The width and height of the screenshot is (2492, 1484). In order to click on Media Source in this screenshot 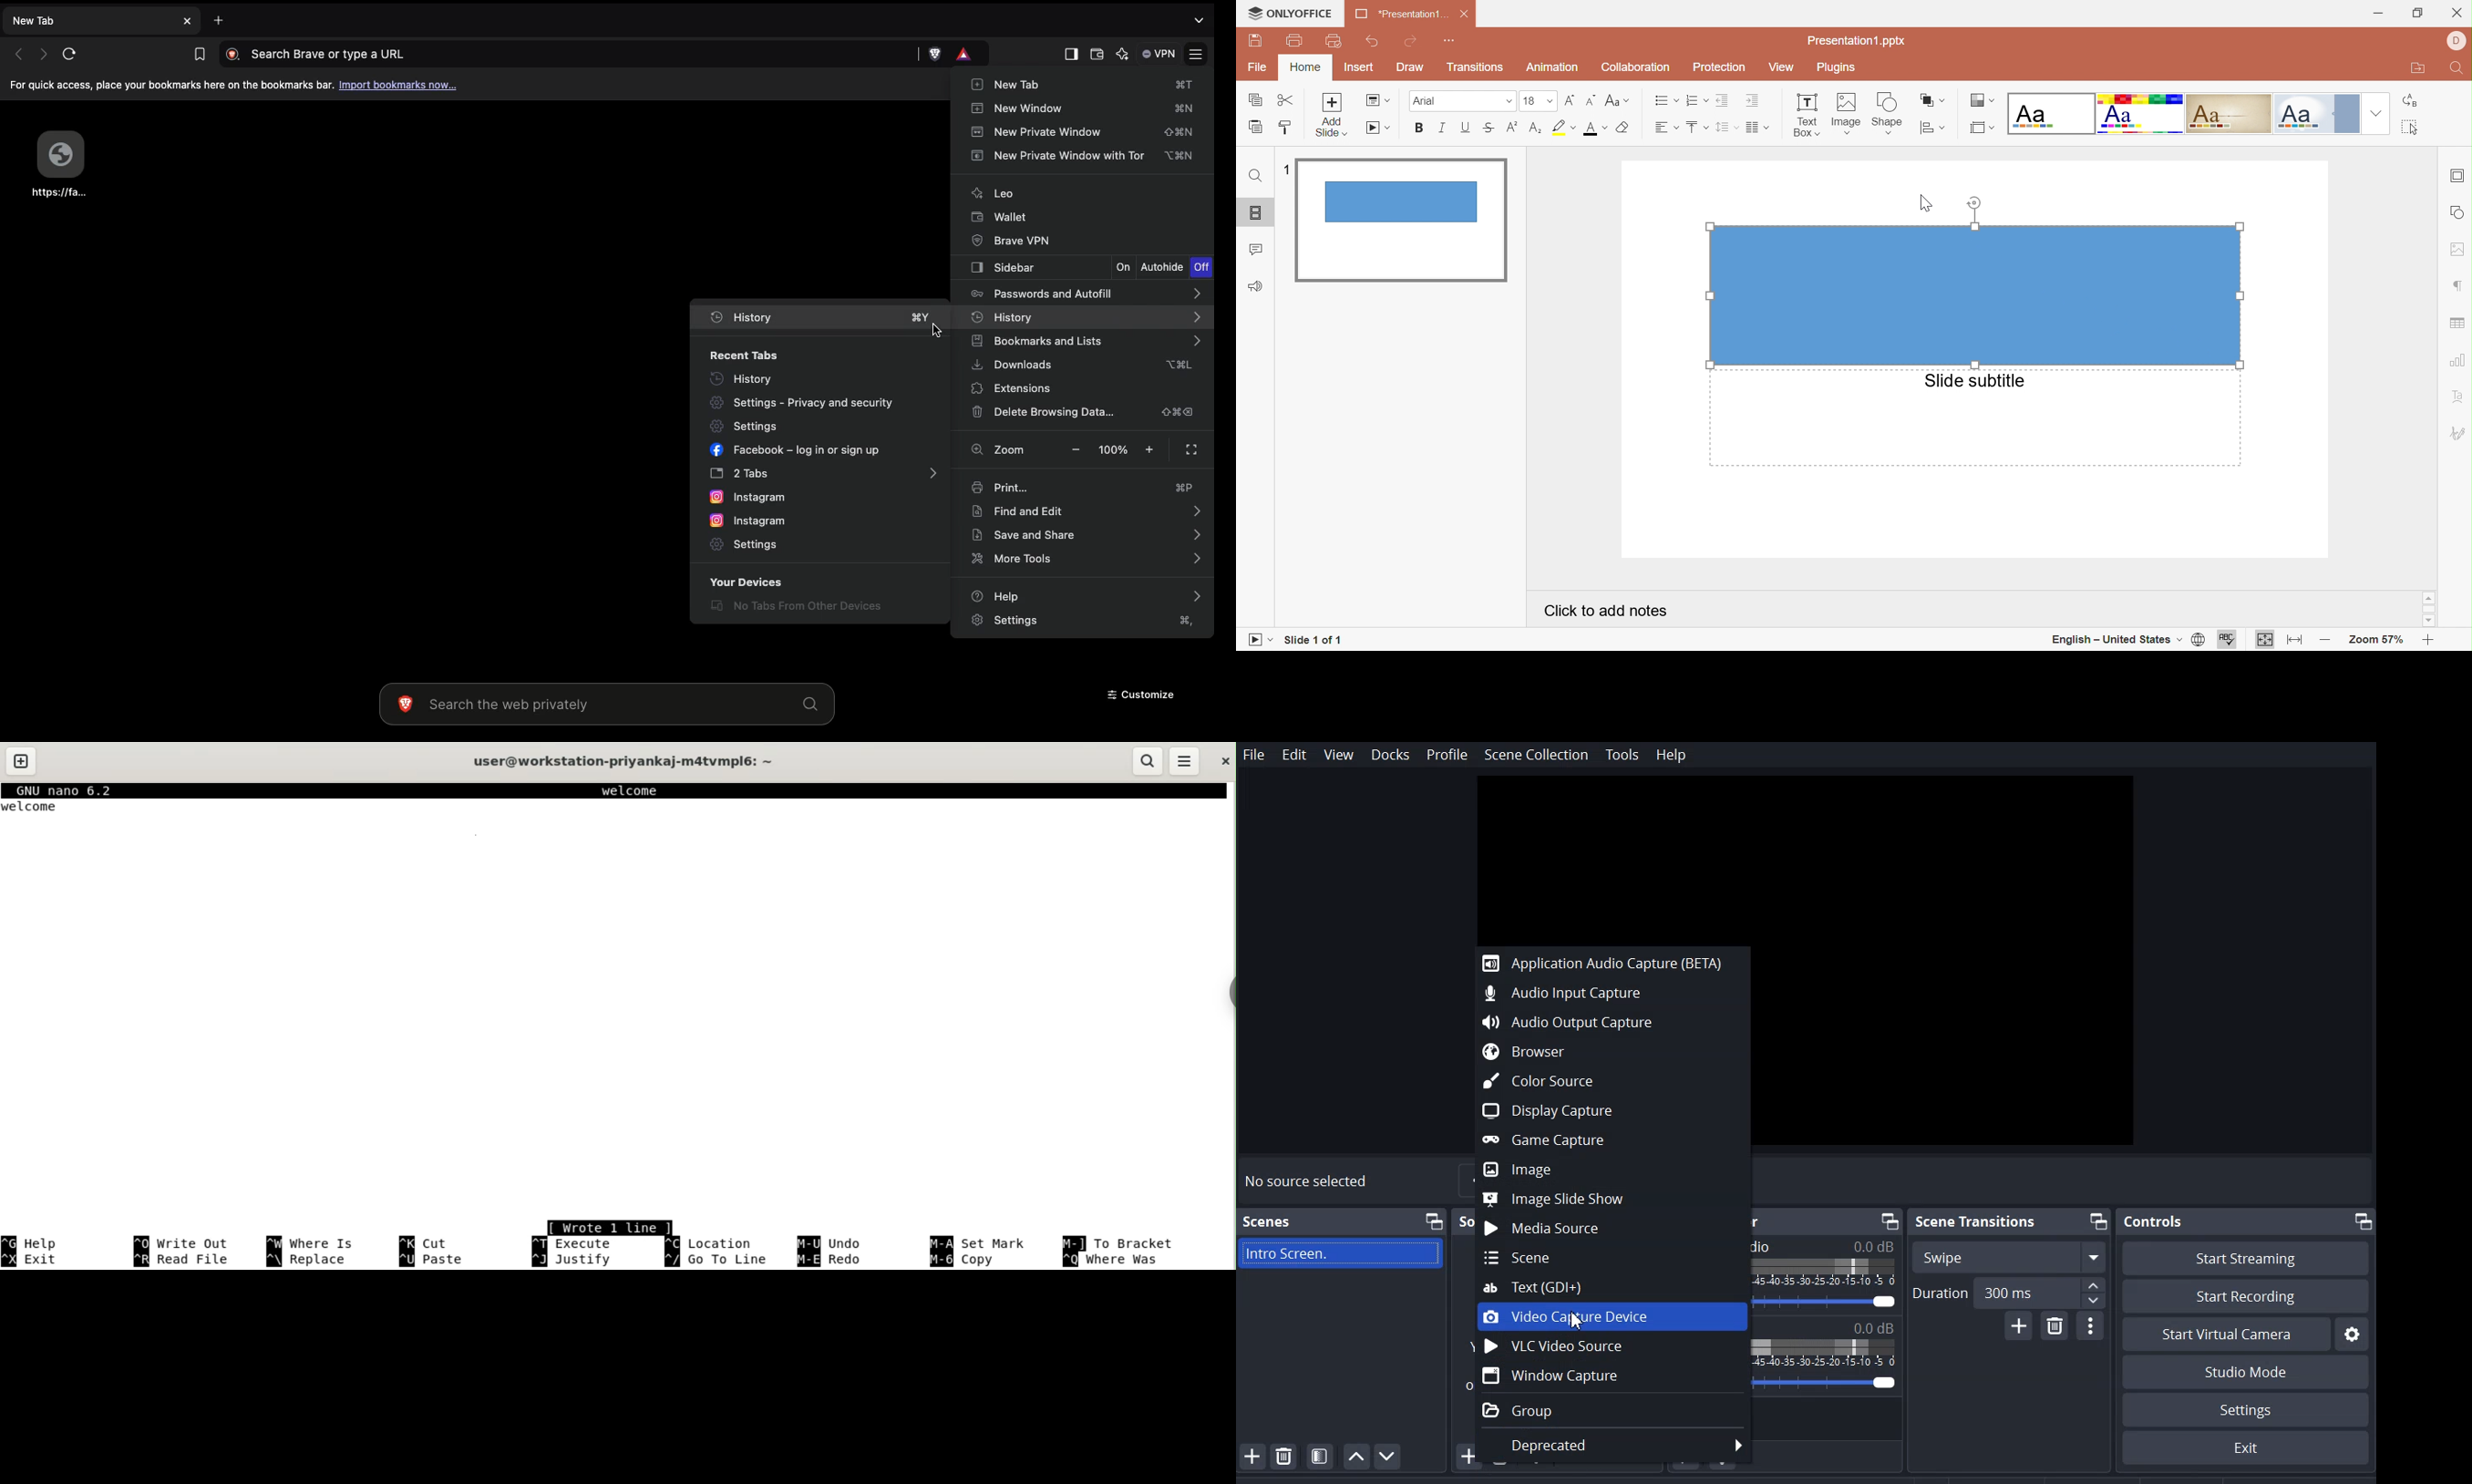, I will do `click(1604, 1227)`.